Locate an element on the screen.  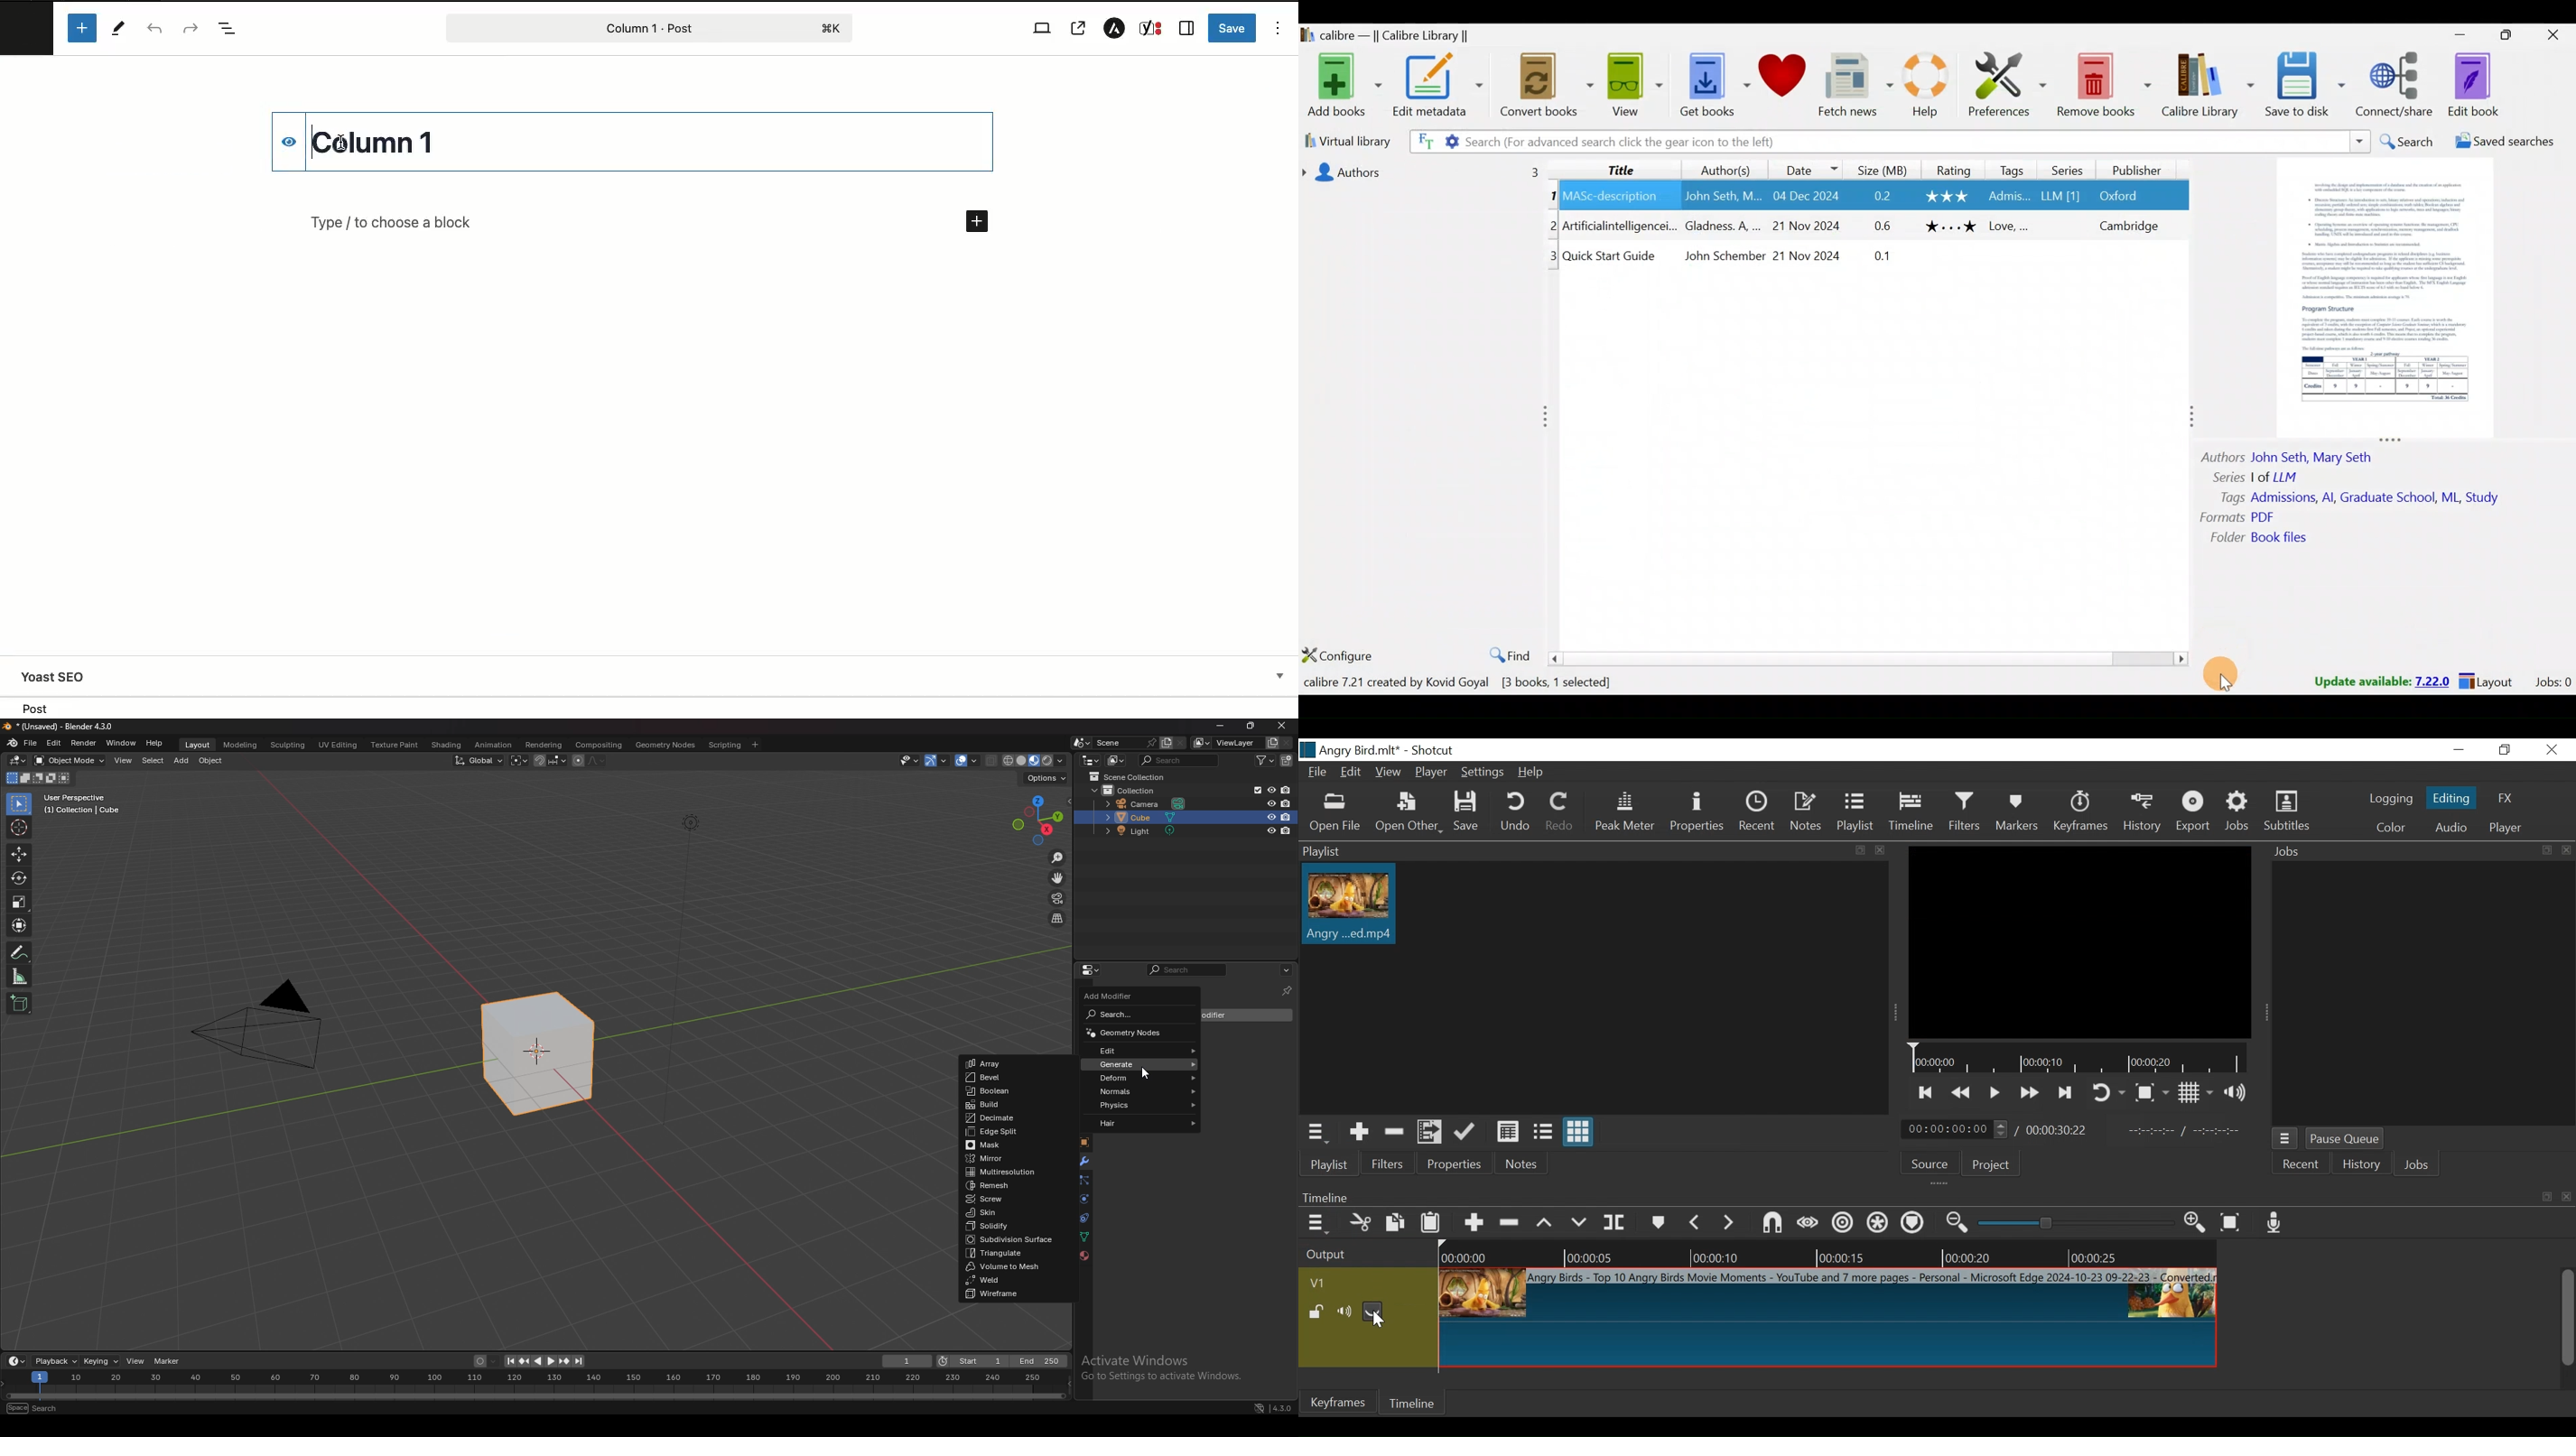
render is located at coordinates (83, 743).